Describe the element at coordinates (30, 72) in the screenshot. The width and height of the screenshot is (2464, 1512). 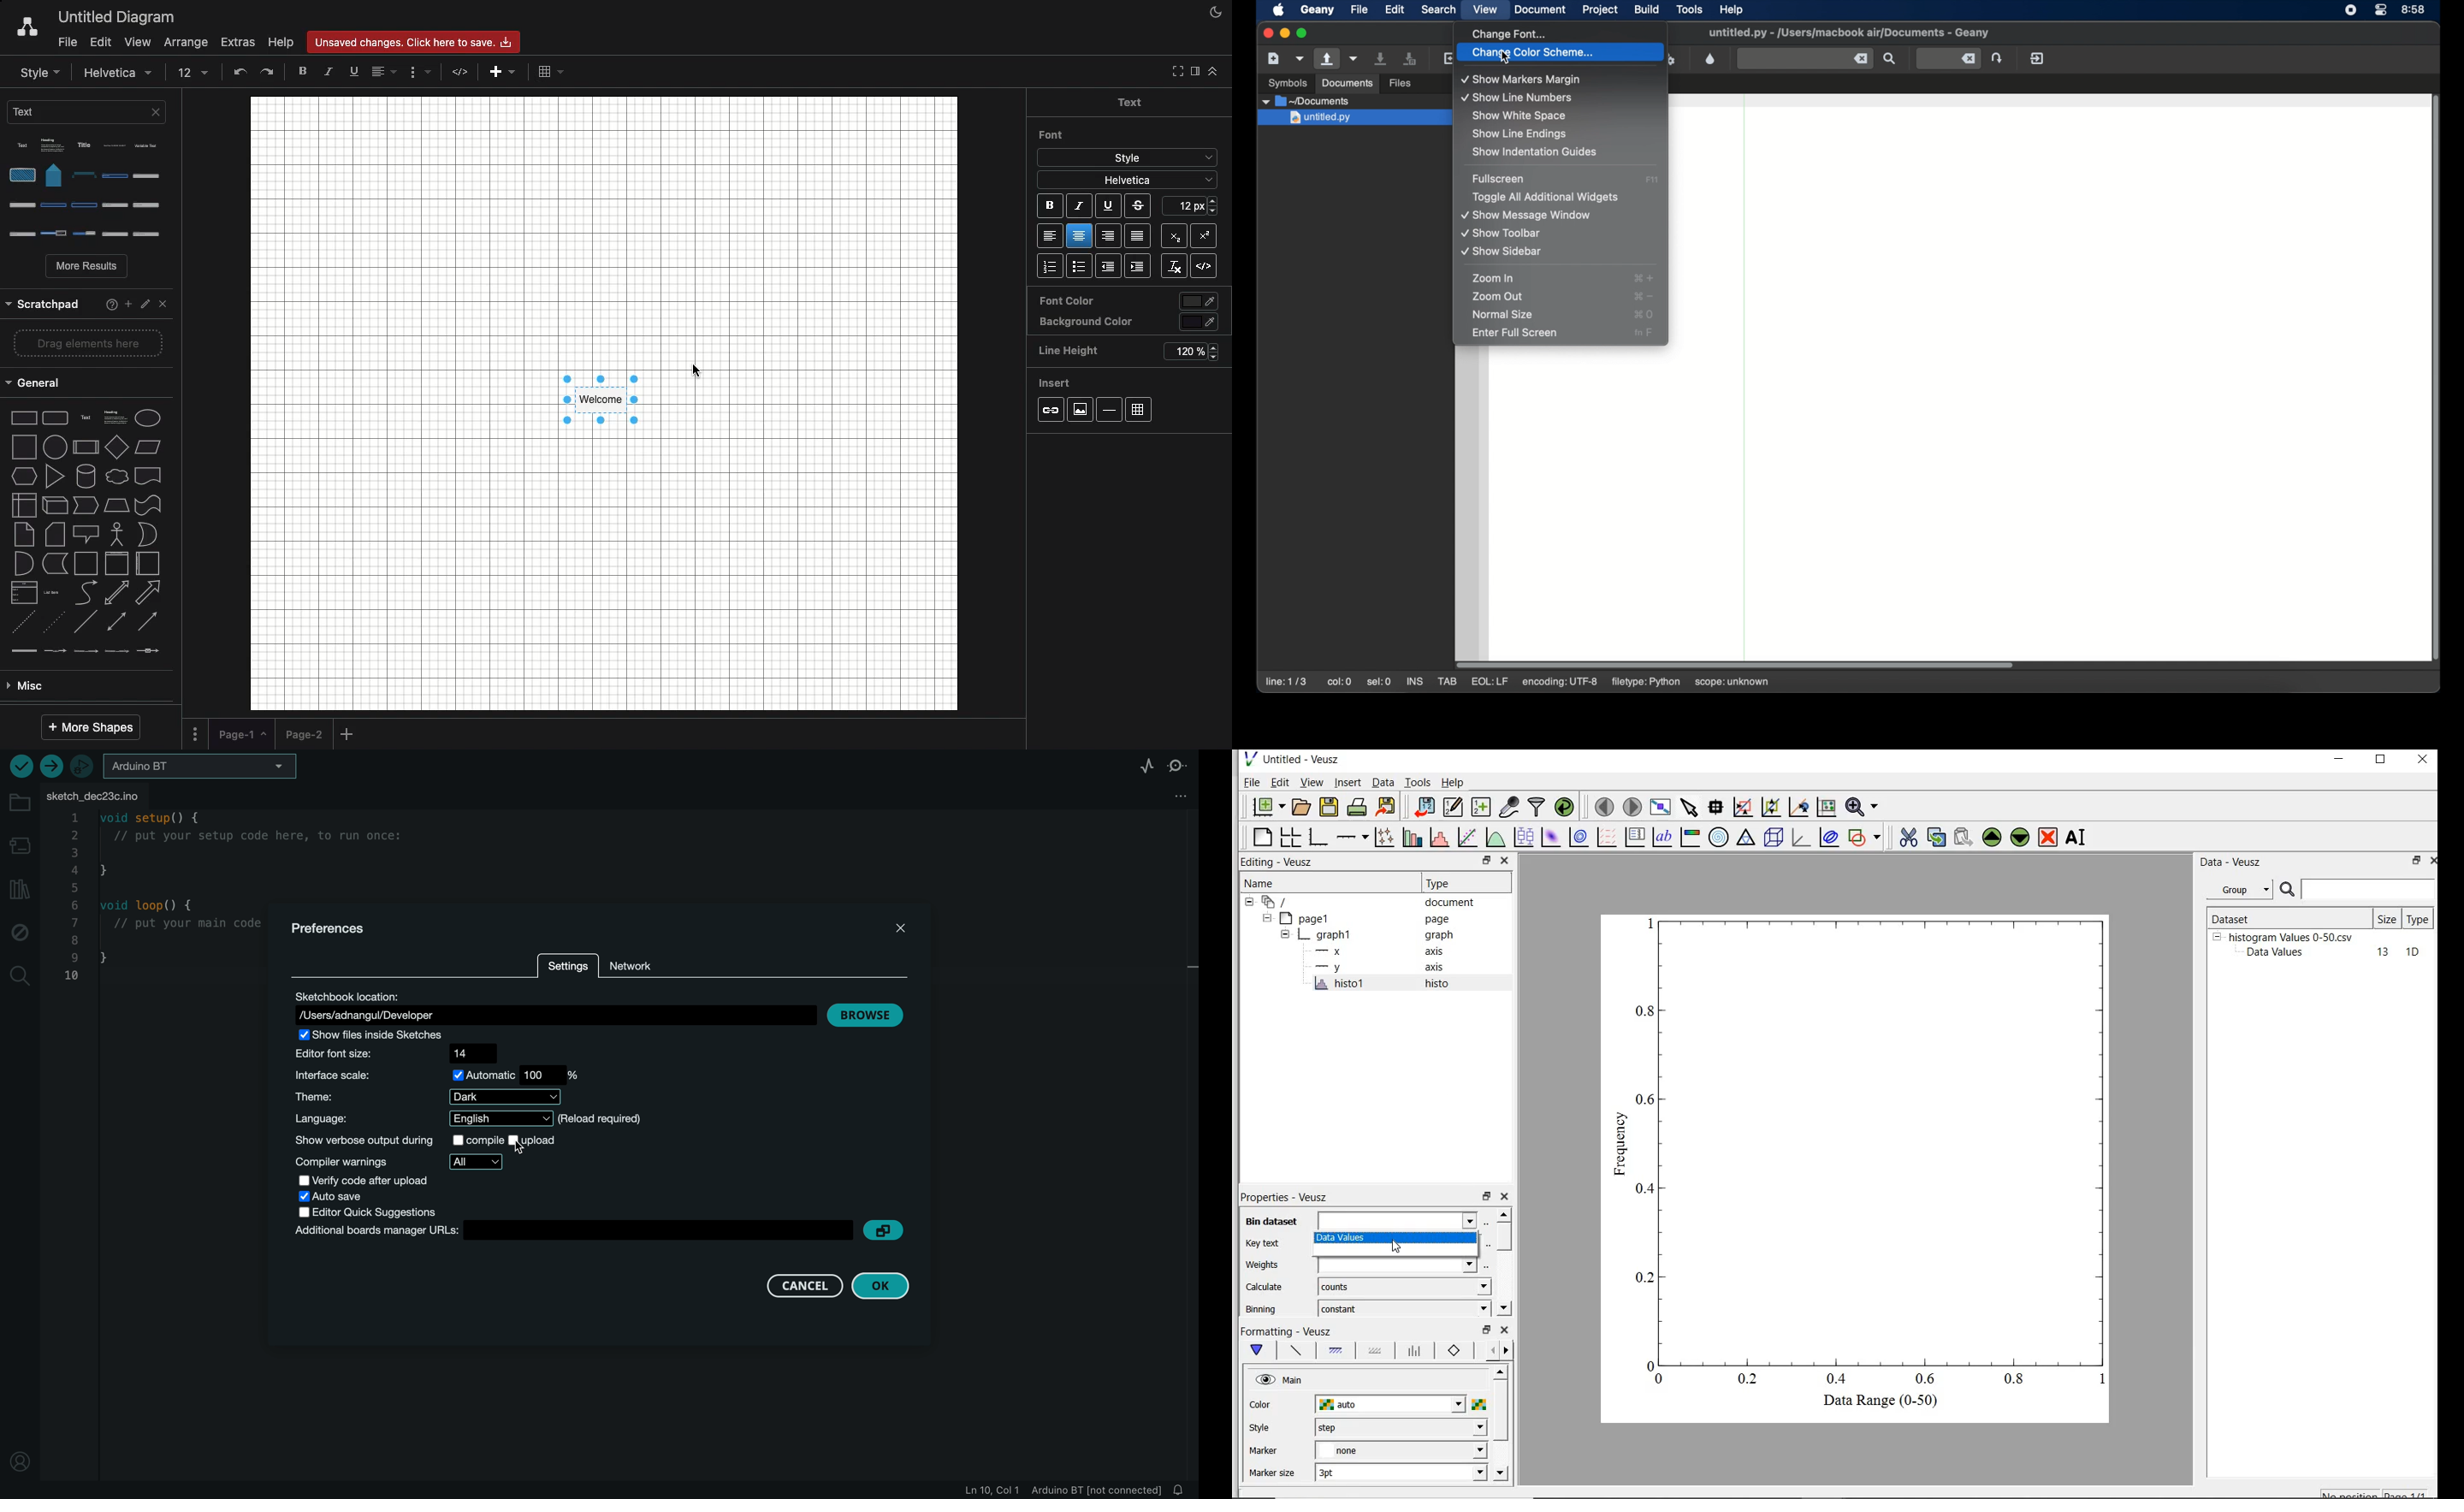
I see `Sidebar` at that location.